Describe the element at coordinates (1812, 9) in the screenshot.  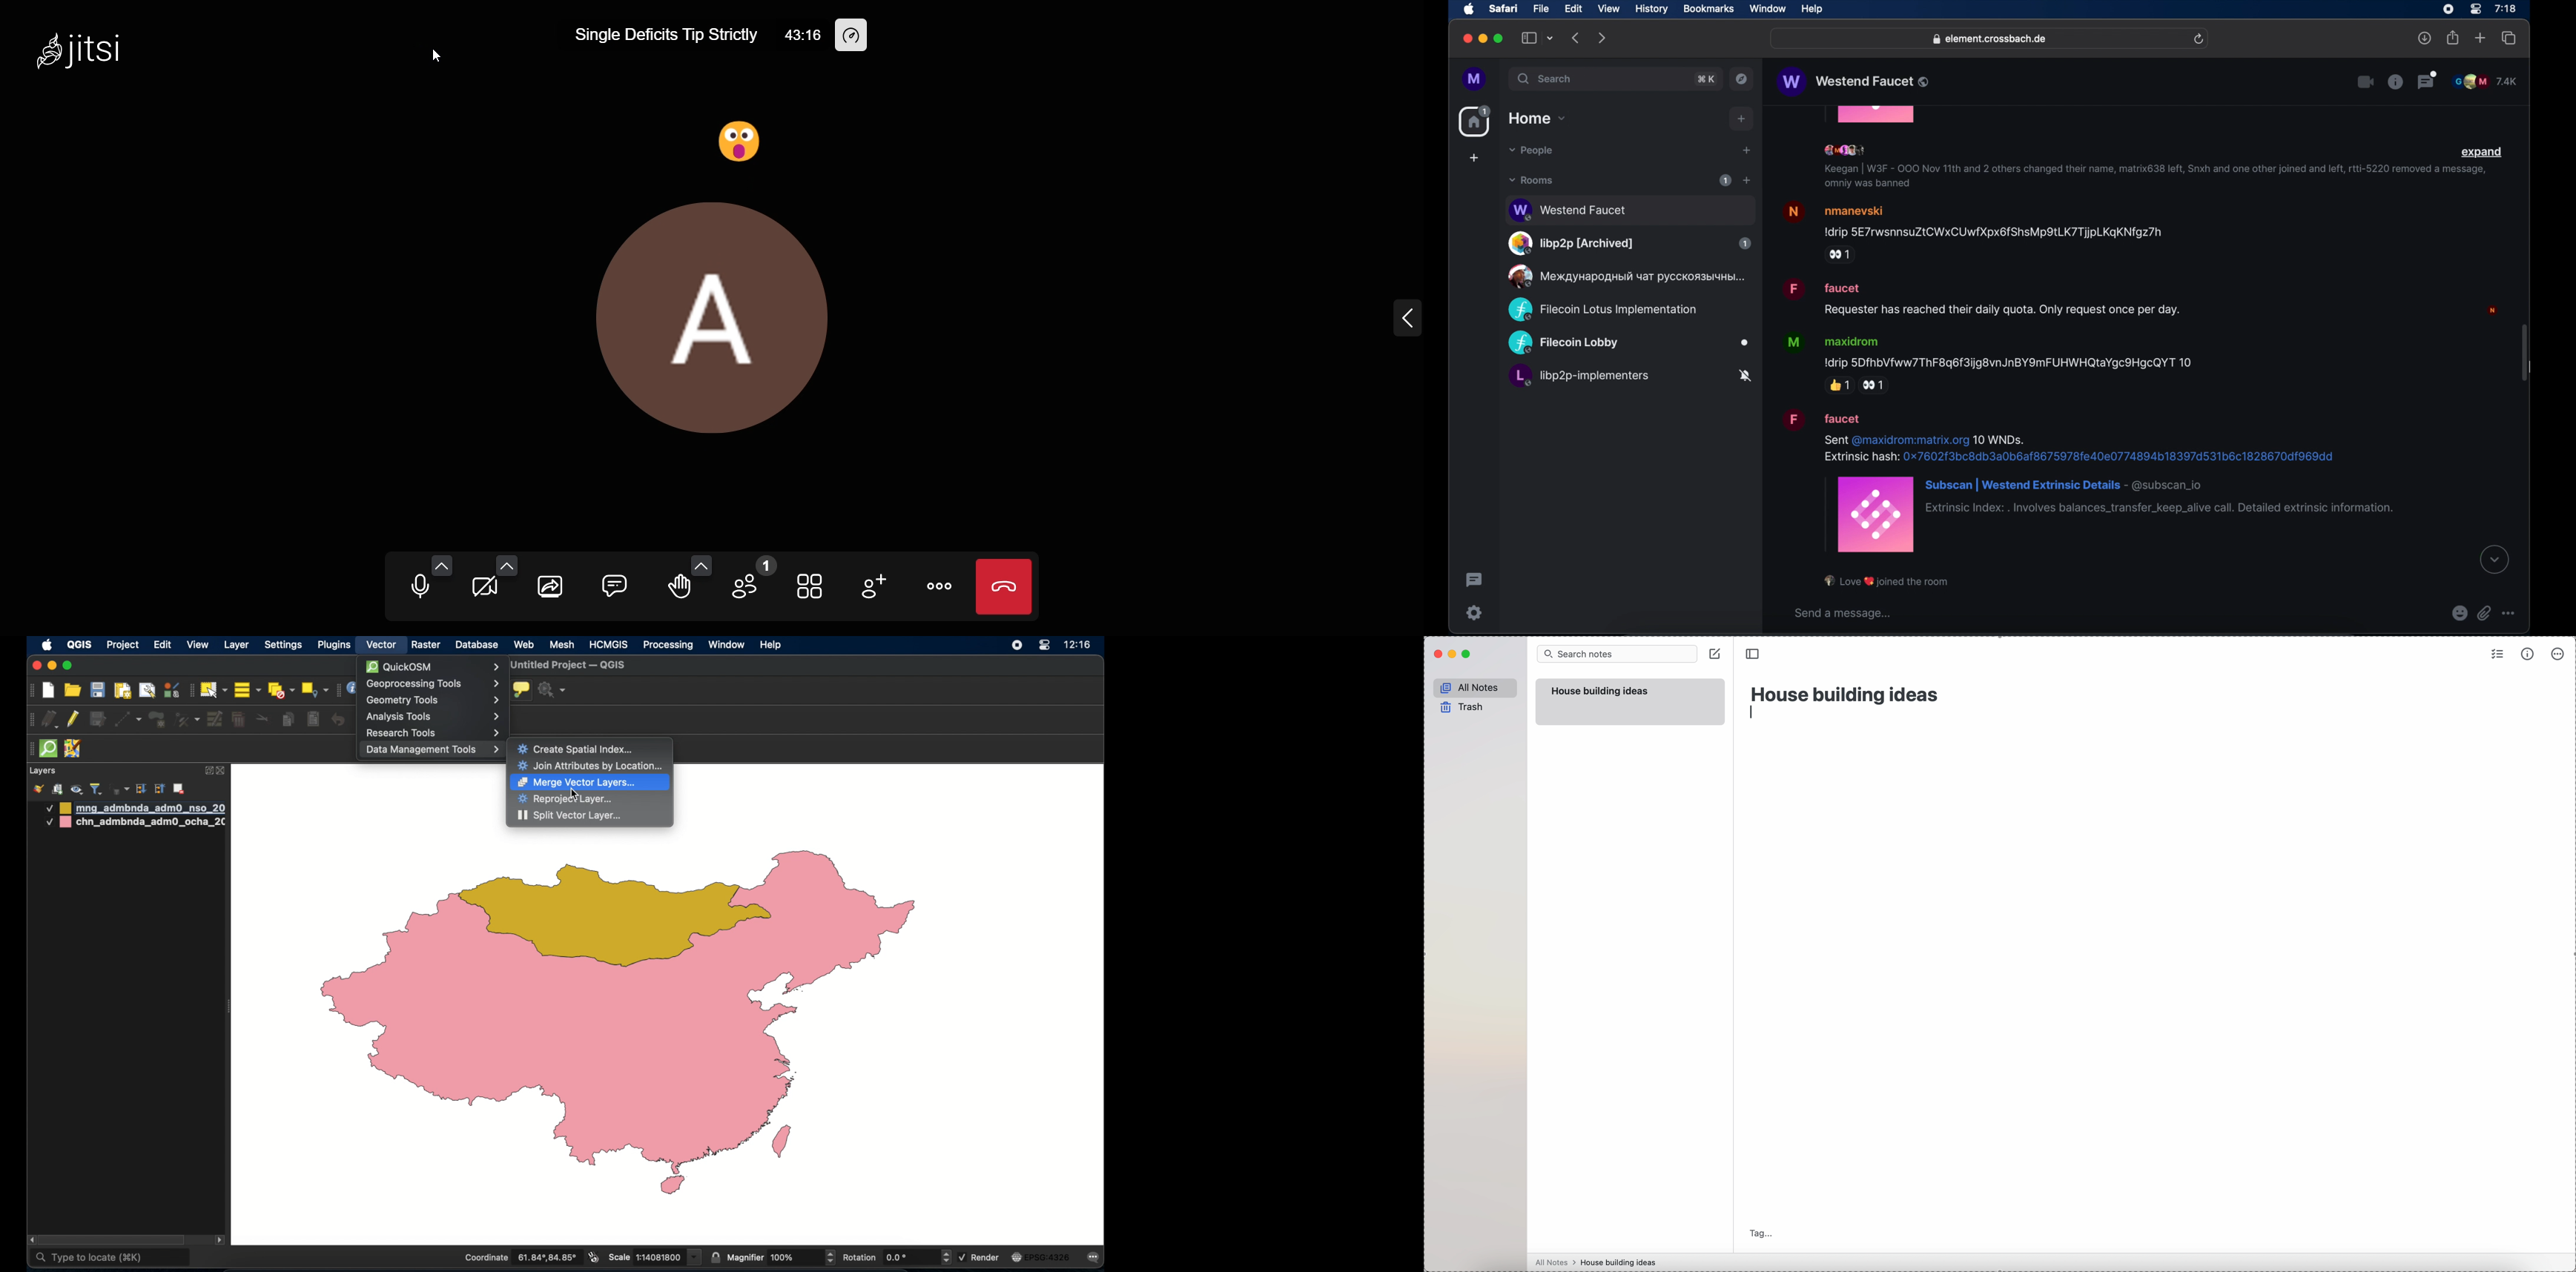
I see `help` at that location.